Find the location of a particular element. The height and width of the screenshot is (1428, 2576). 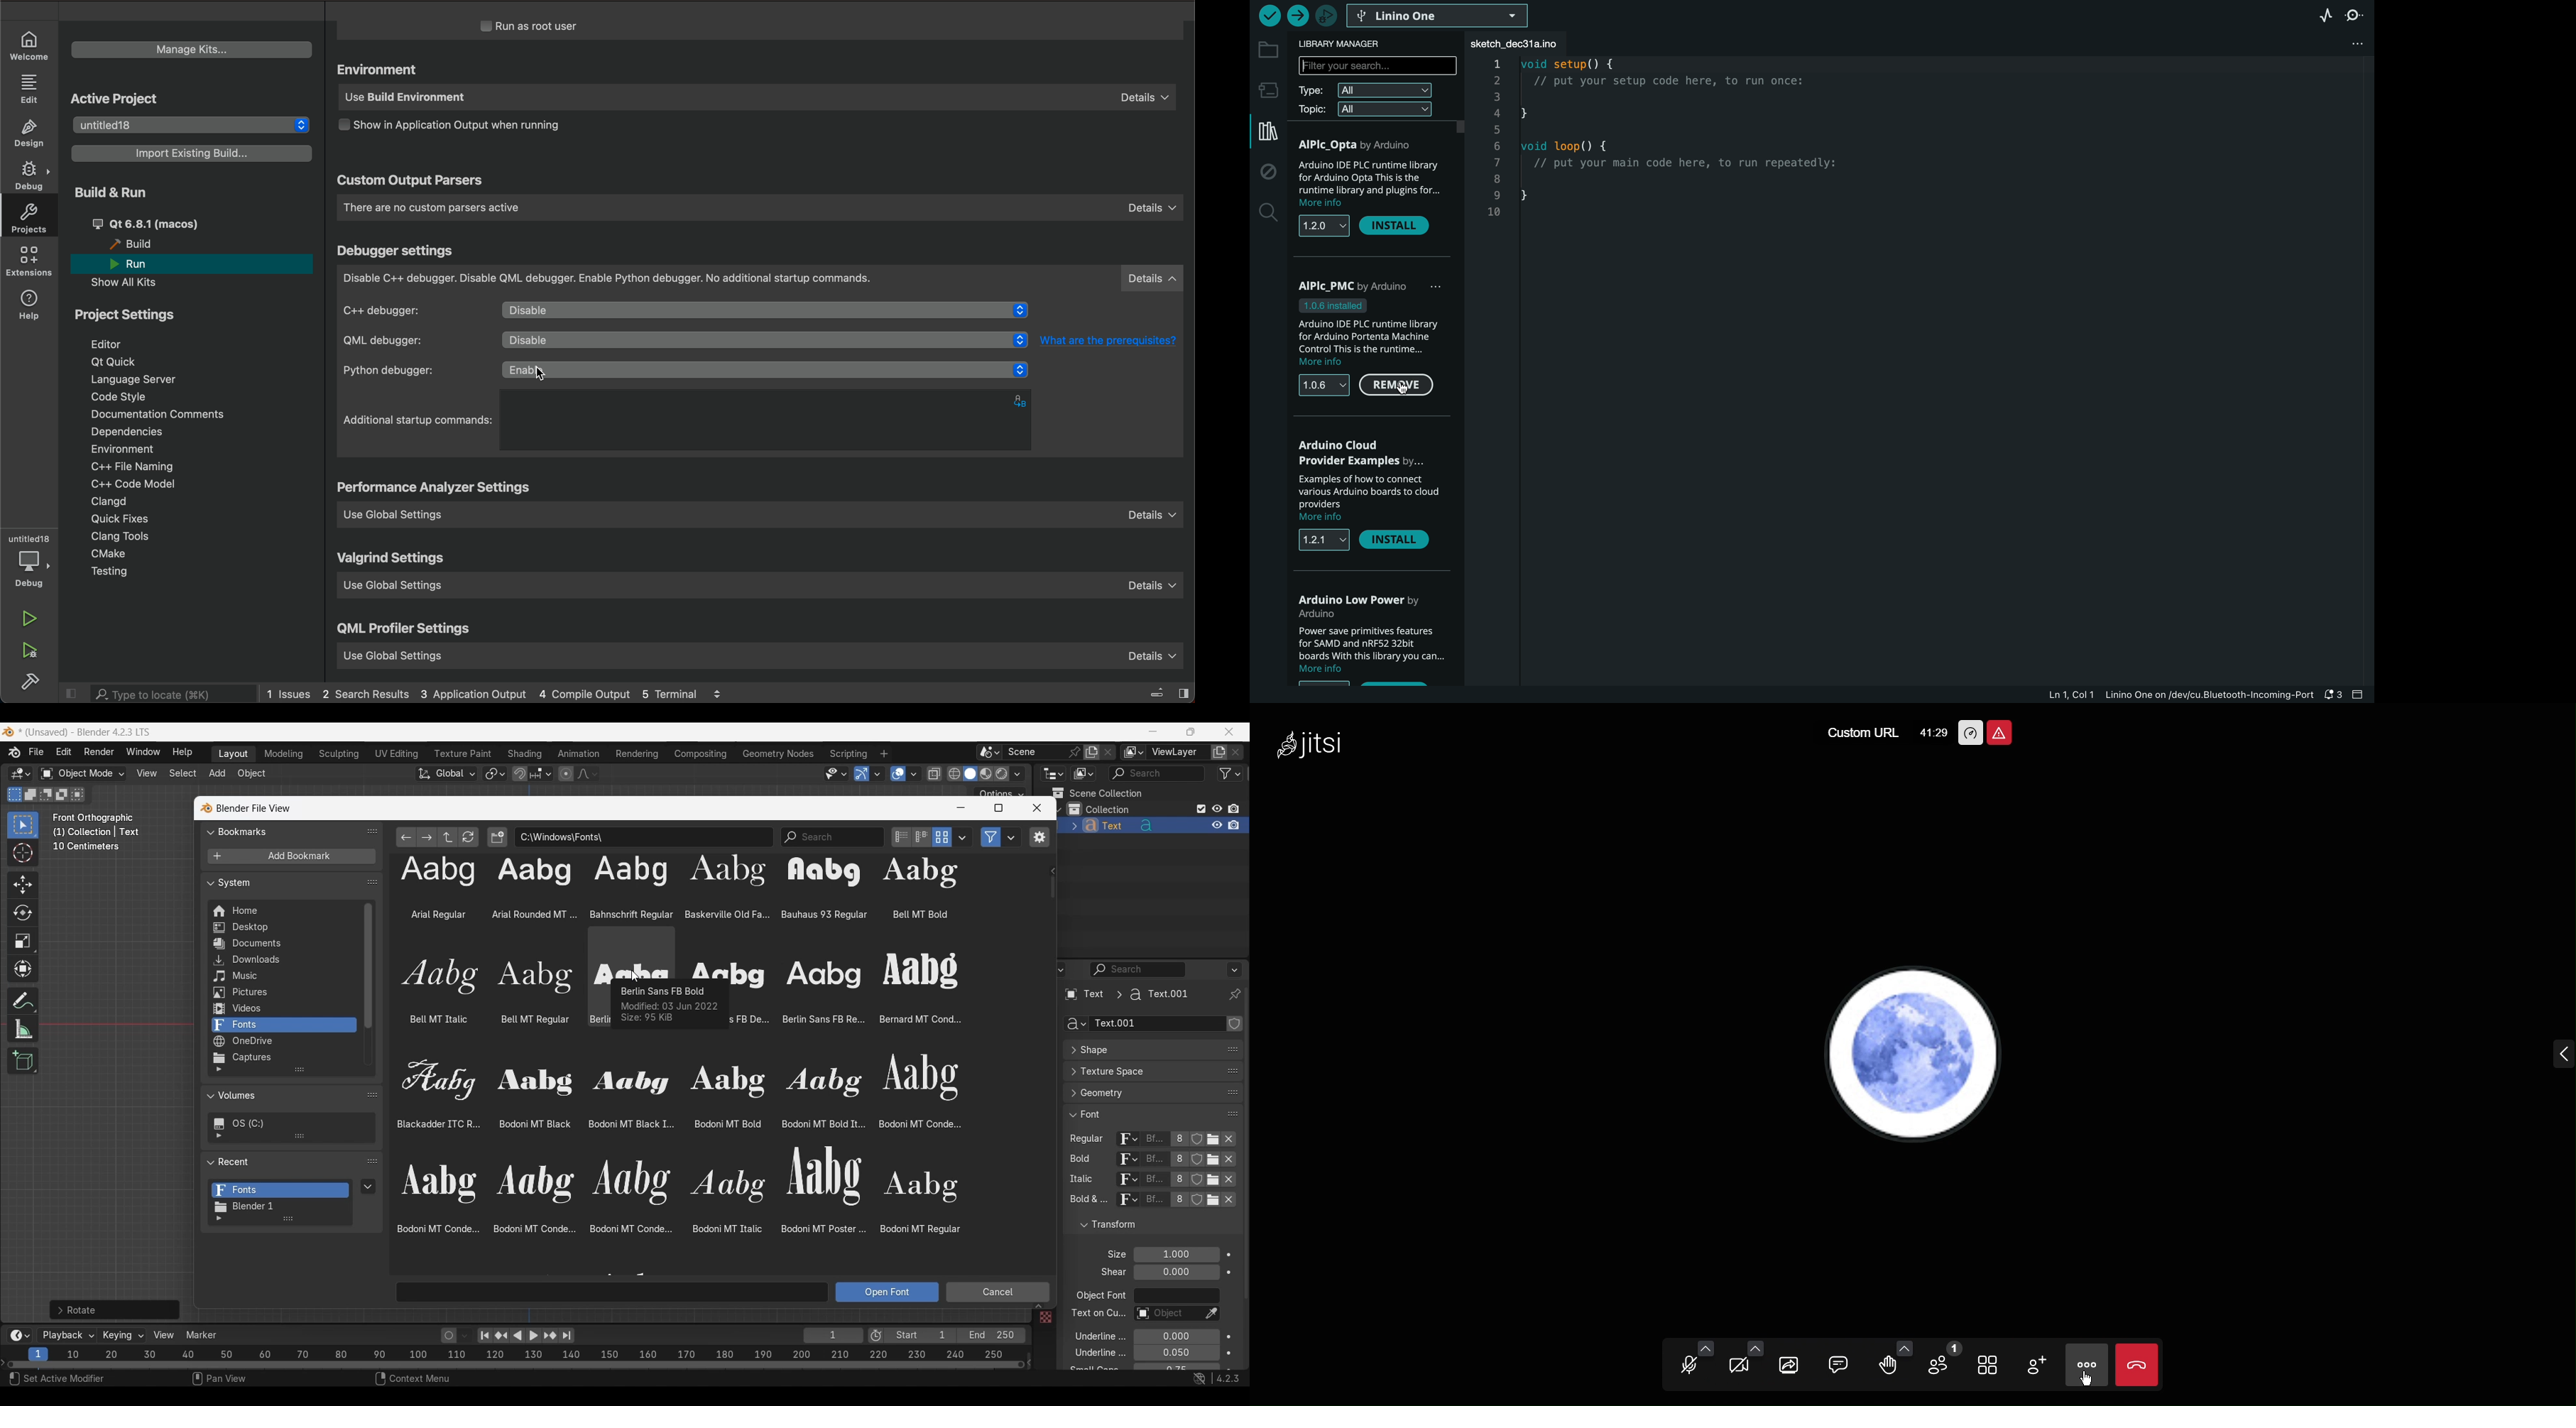

Transform pivot point is located at coordinates (495, 774).